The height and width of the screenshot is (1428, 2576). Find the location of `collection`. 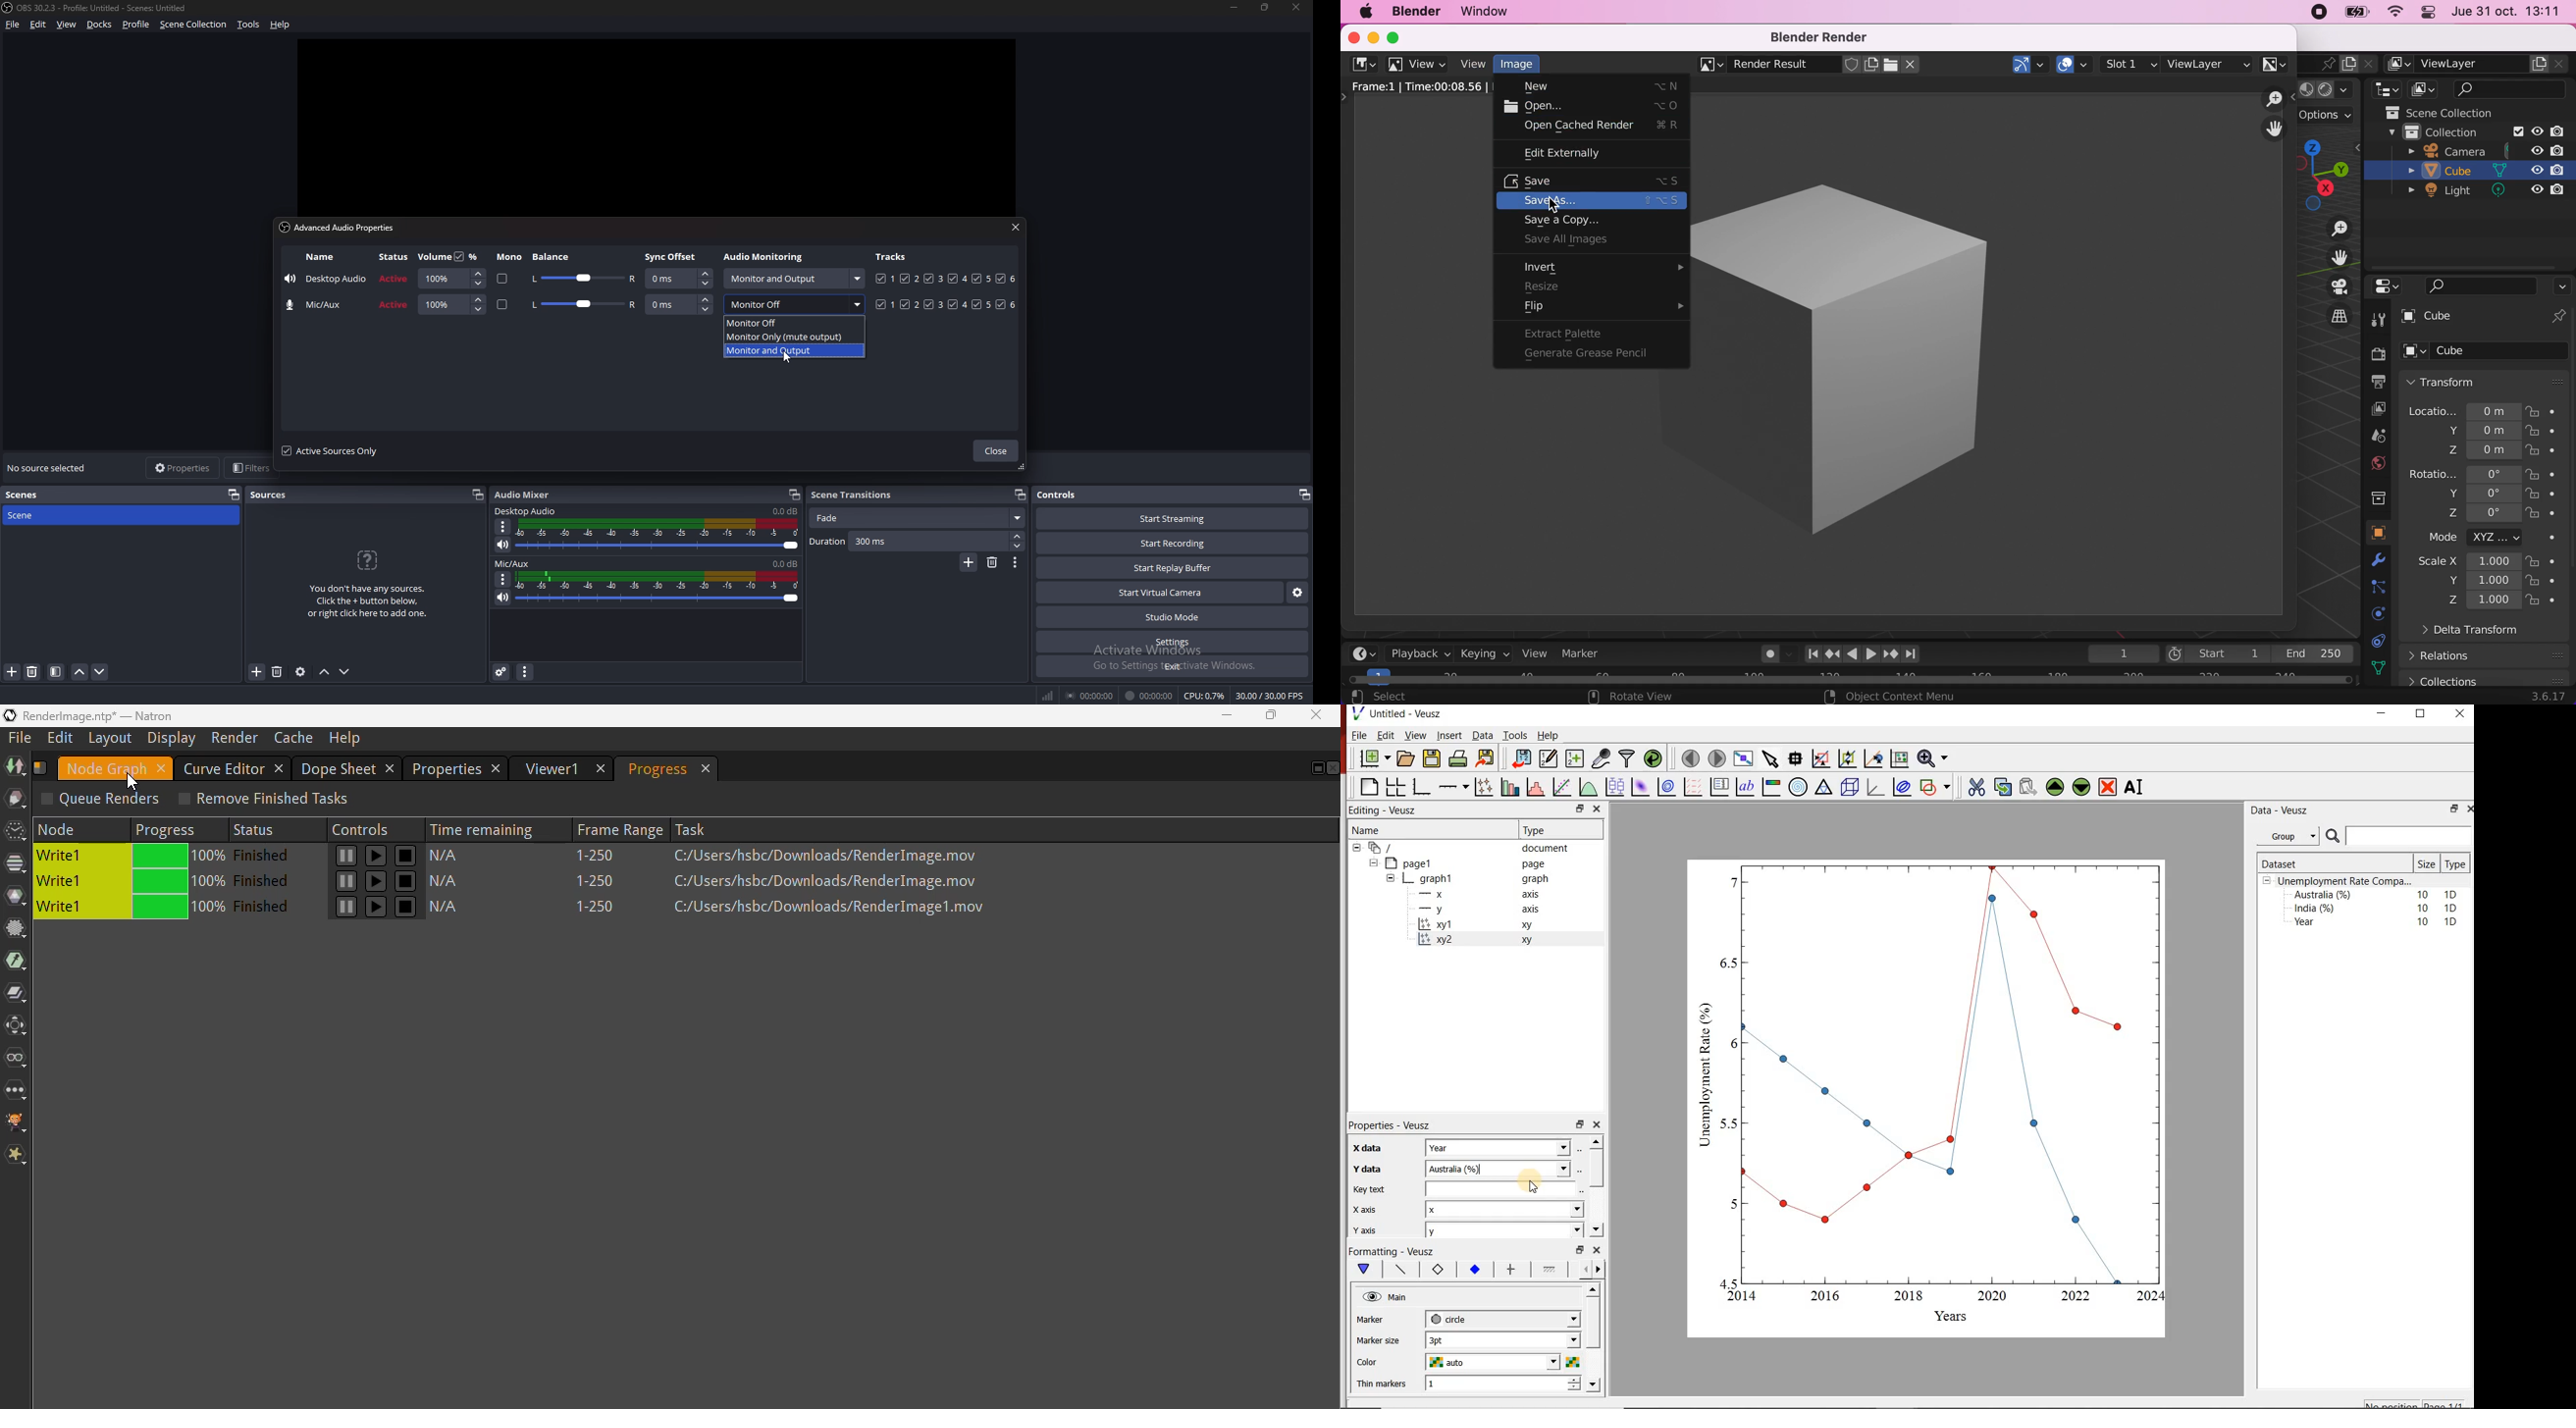

collection is located at coordinates (2468, 131).